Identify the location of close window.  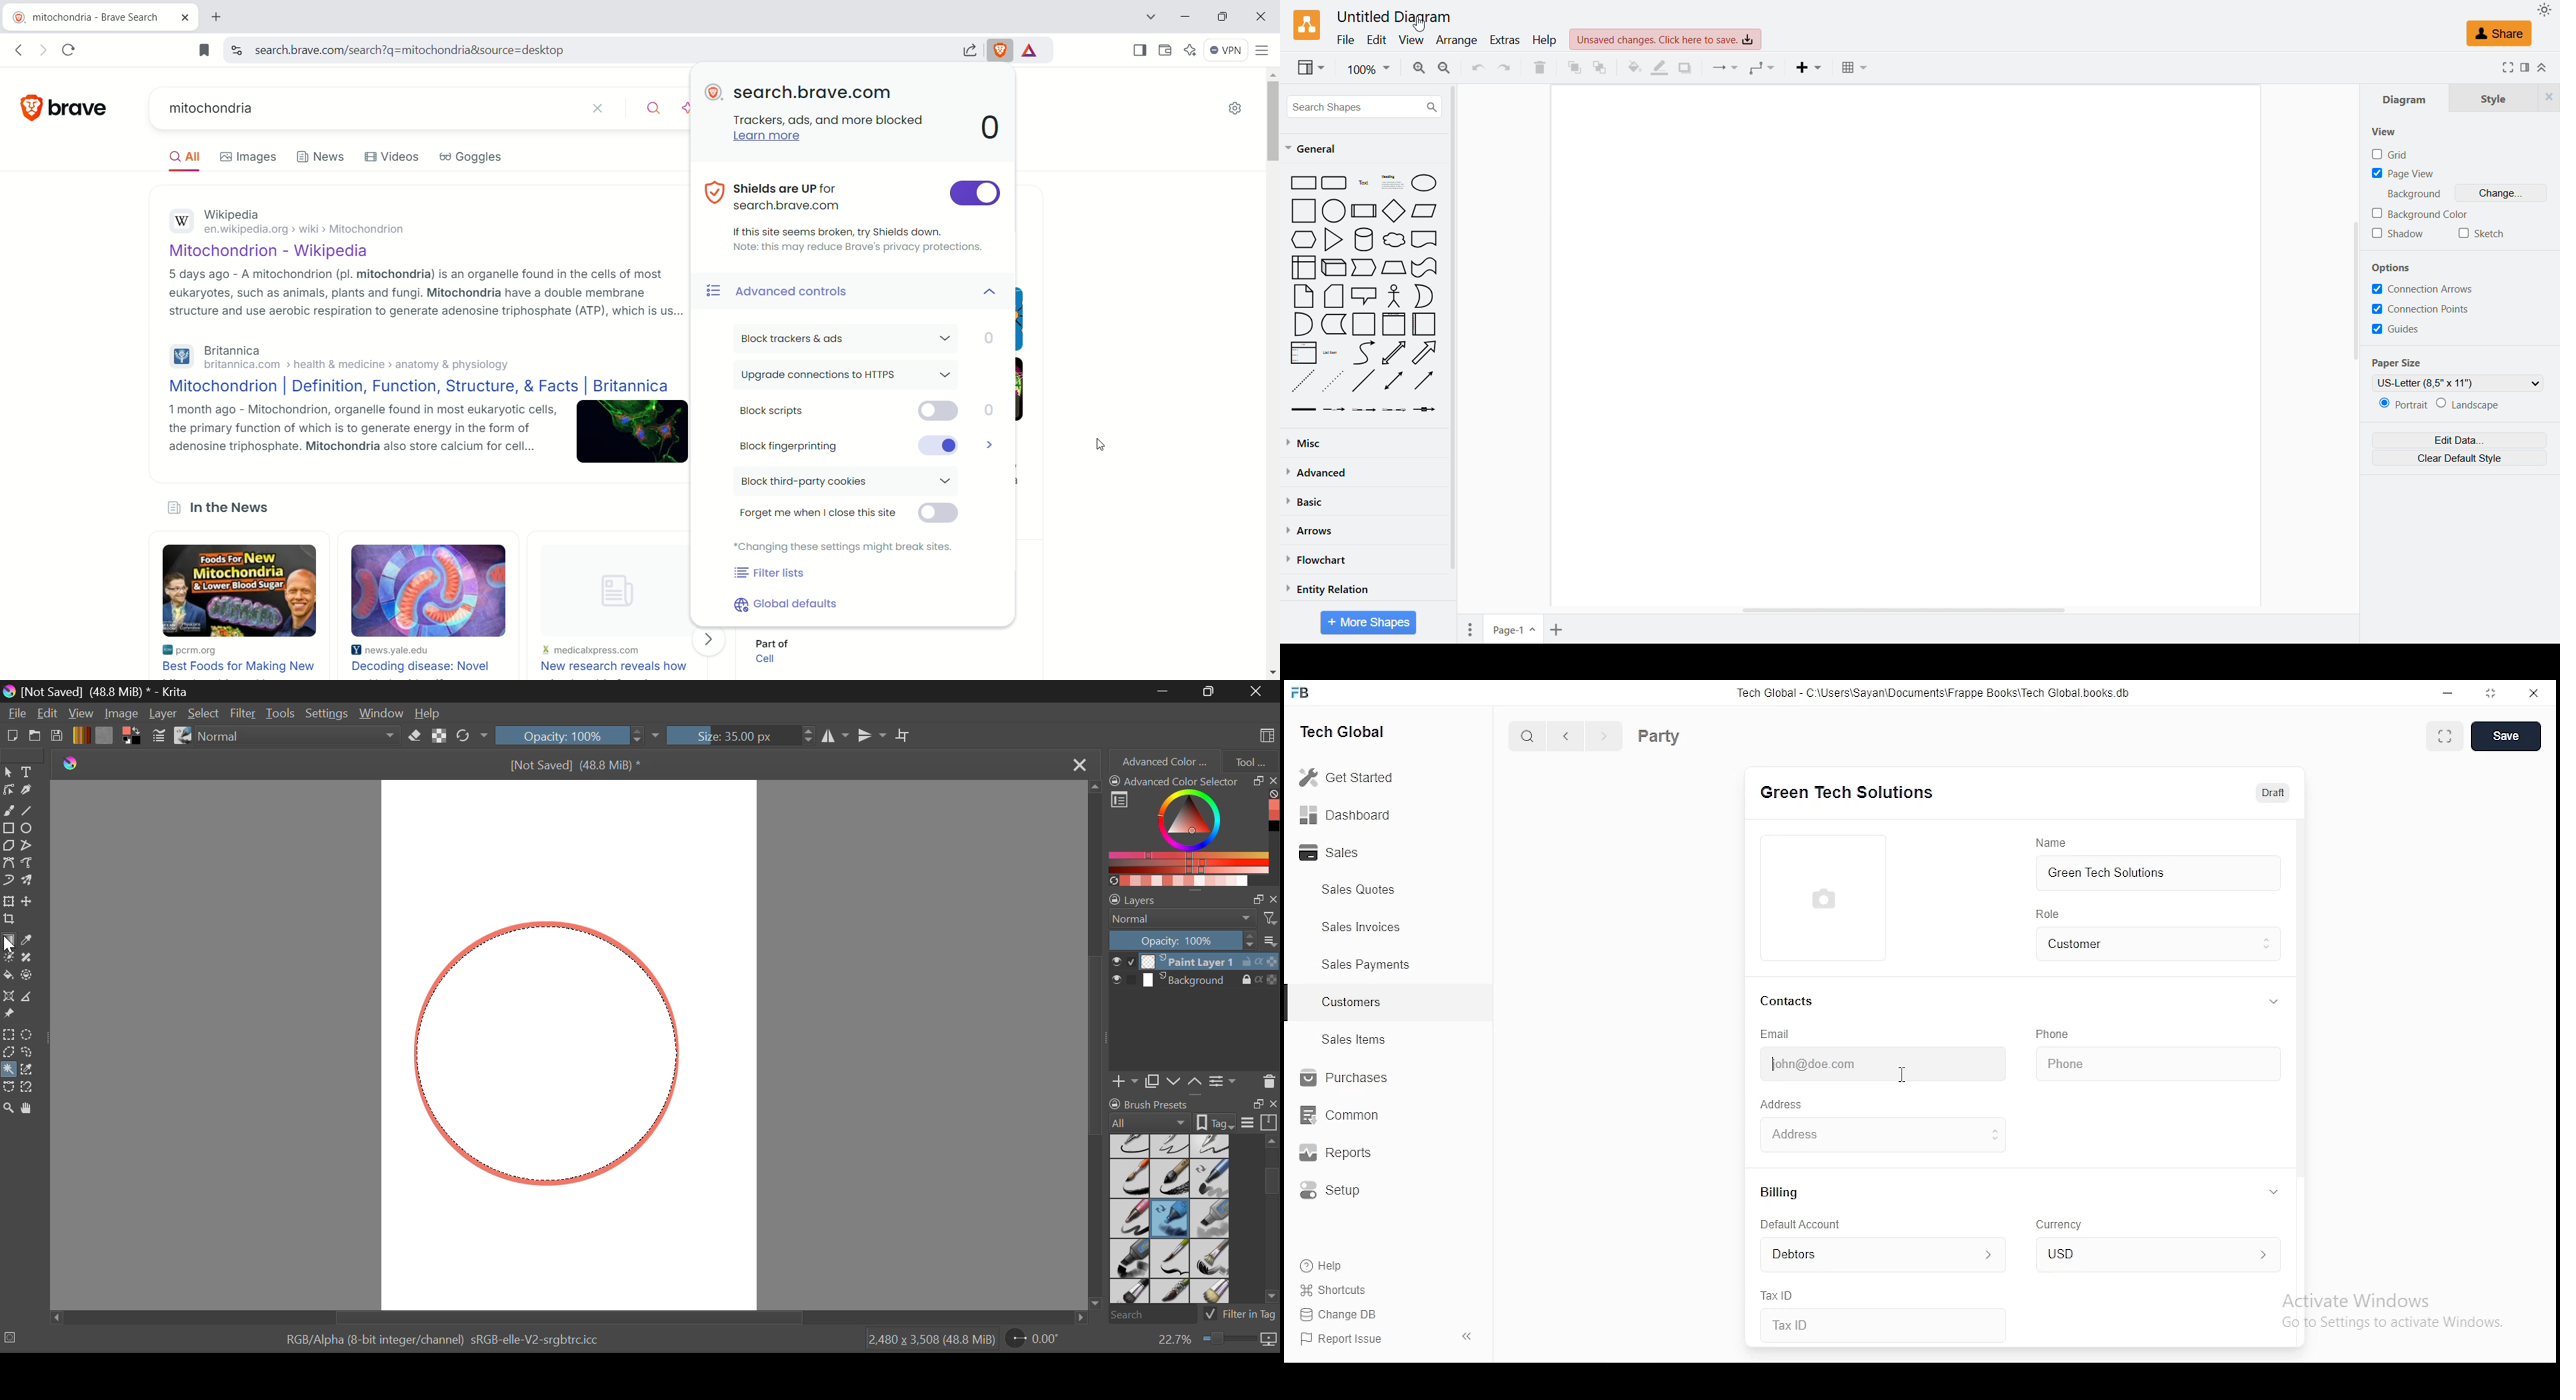
(2531, 694).